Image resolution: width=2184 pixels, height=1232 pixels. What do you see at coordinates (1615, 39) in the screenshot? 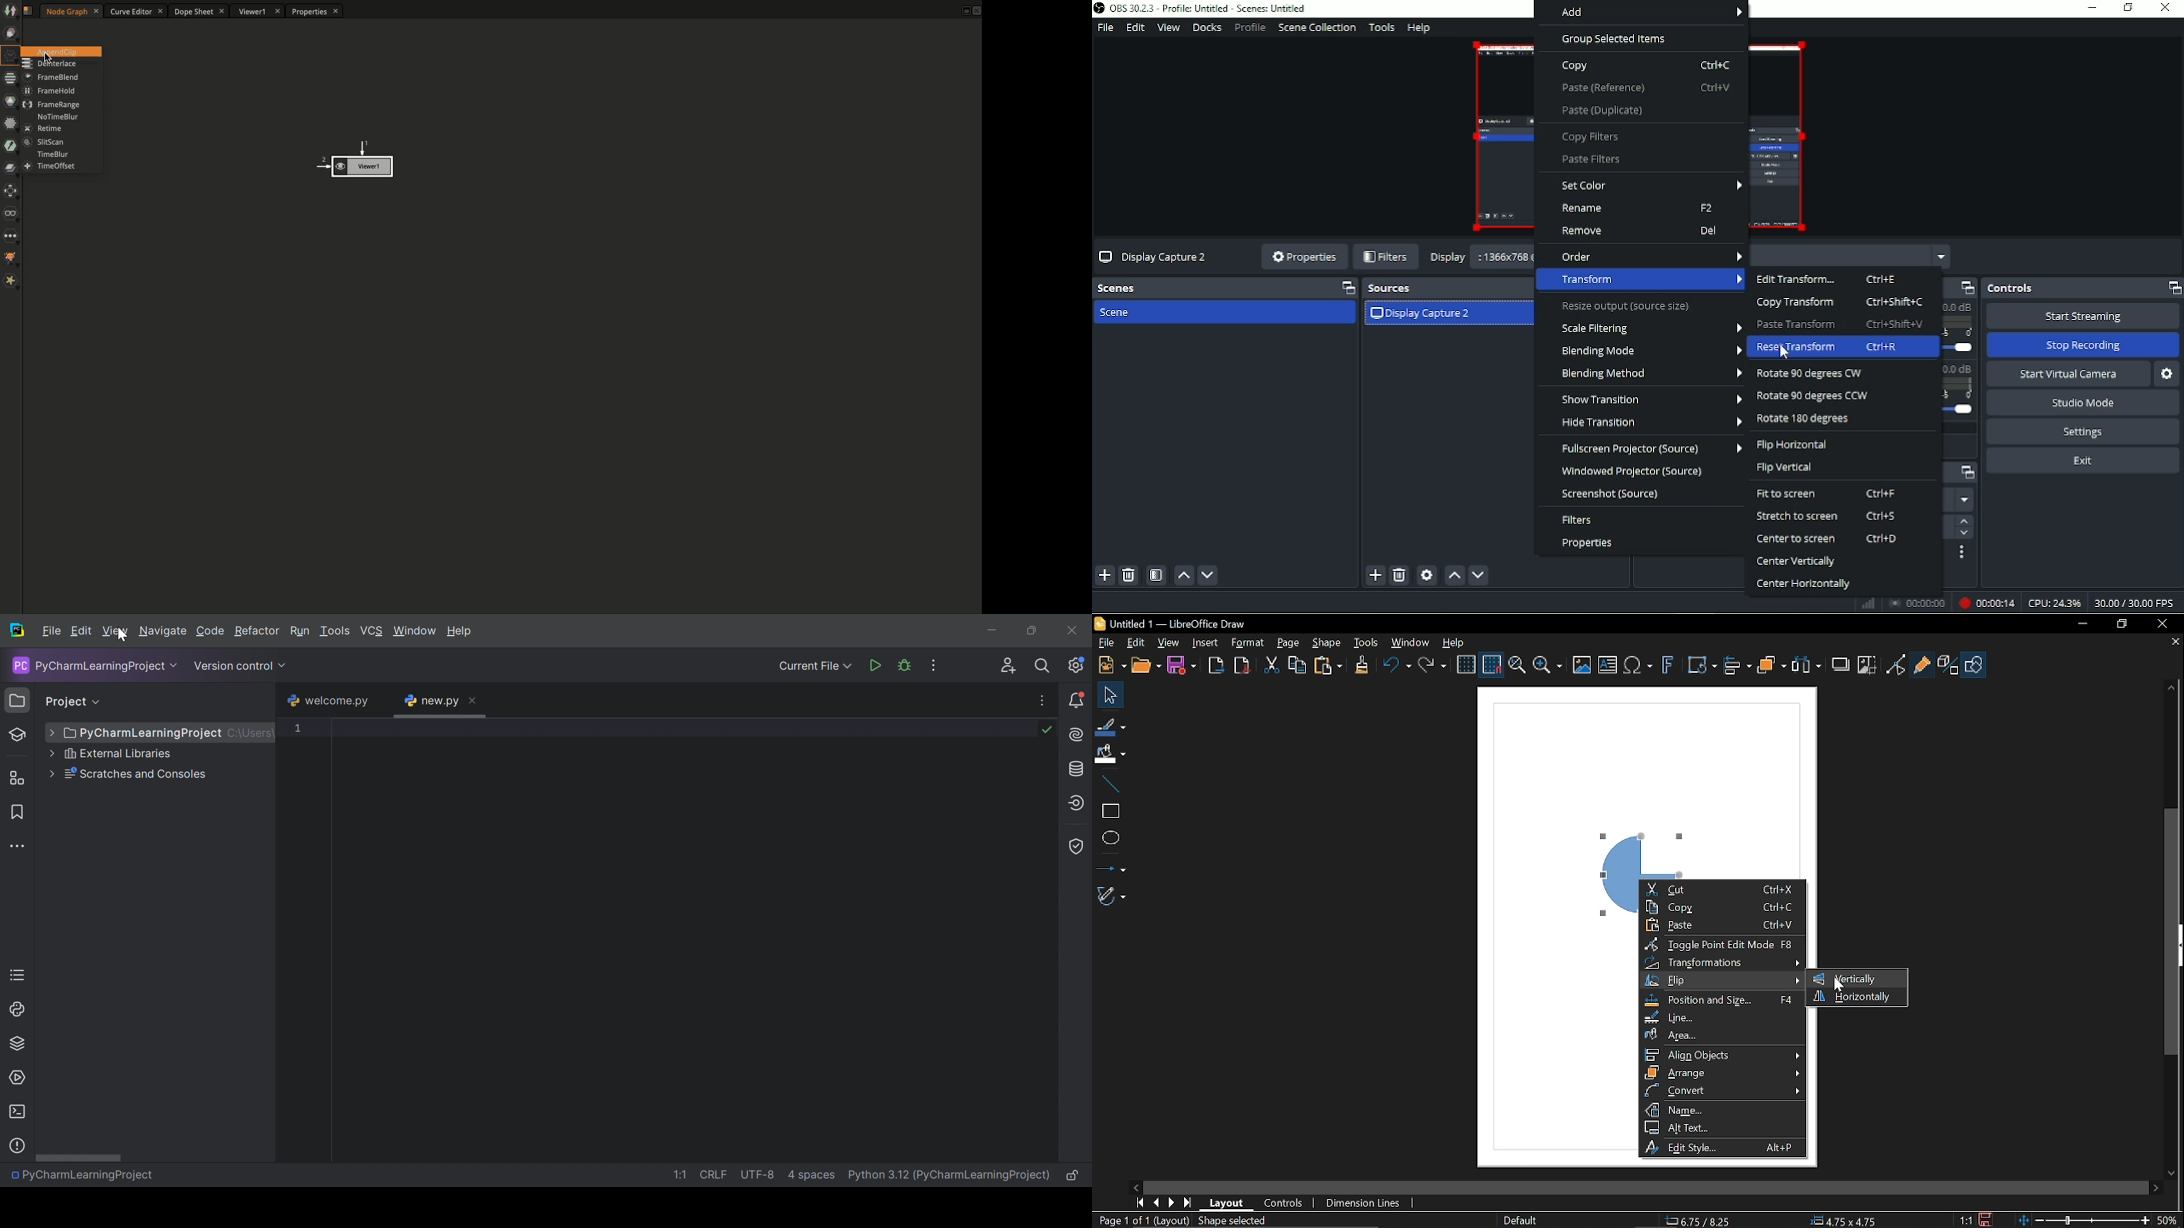
I see `Group selected items` at bounding box center [1615, 39].